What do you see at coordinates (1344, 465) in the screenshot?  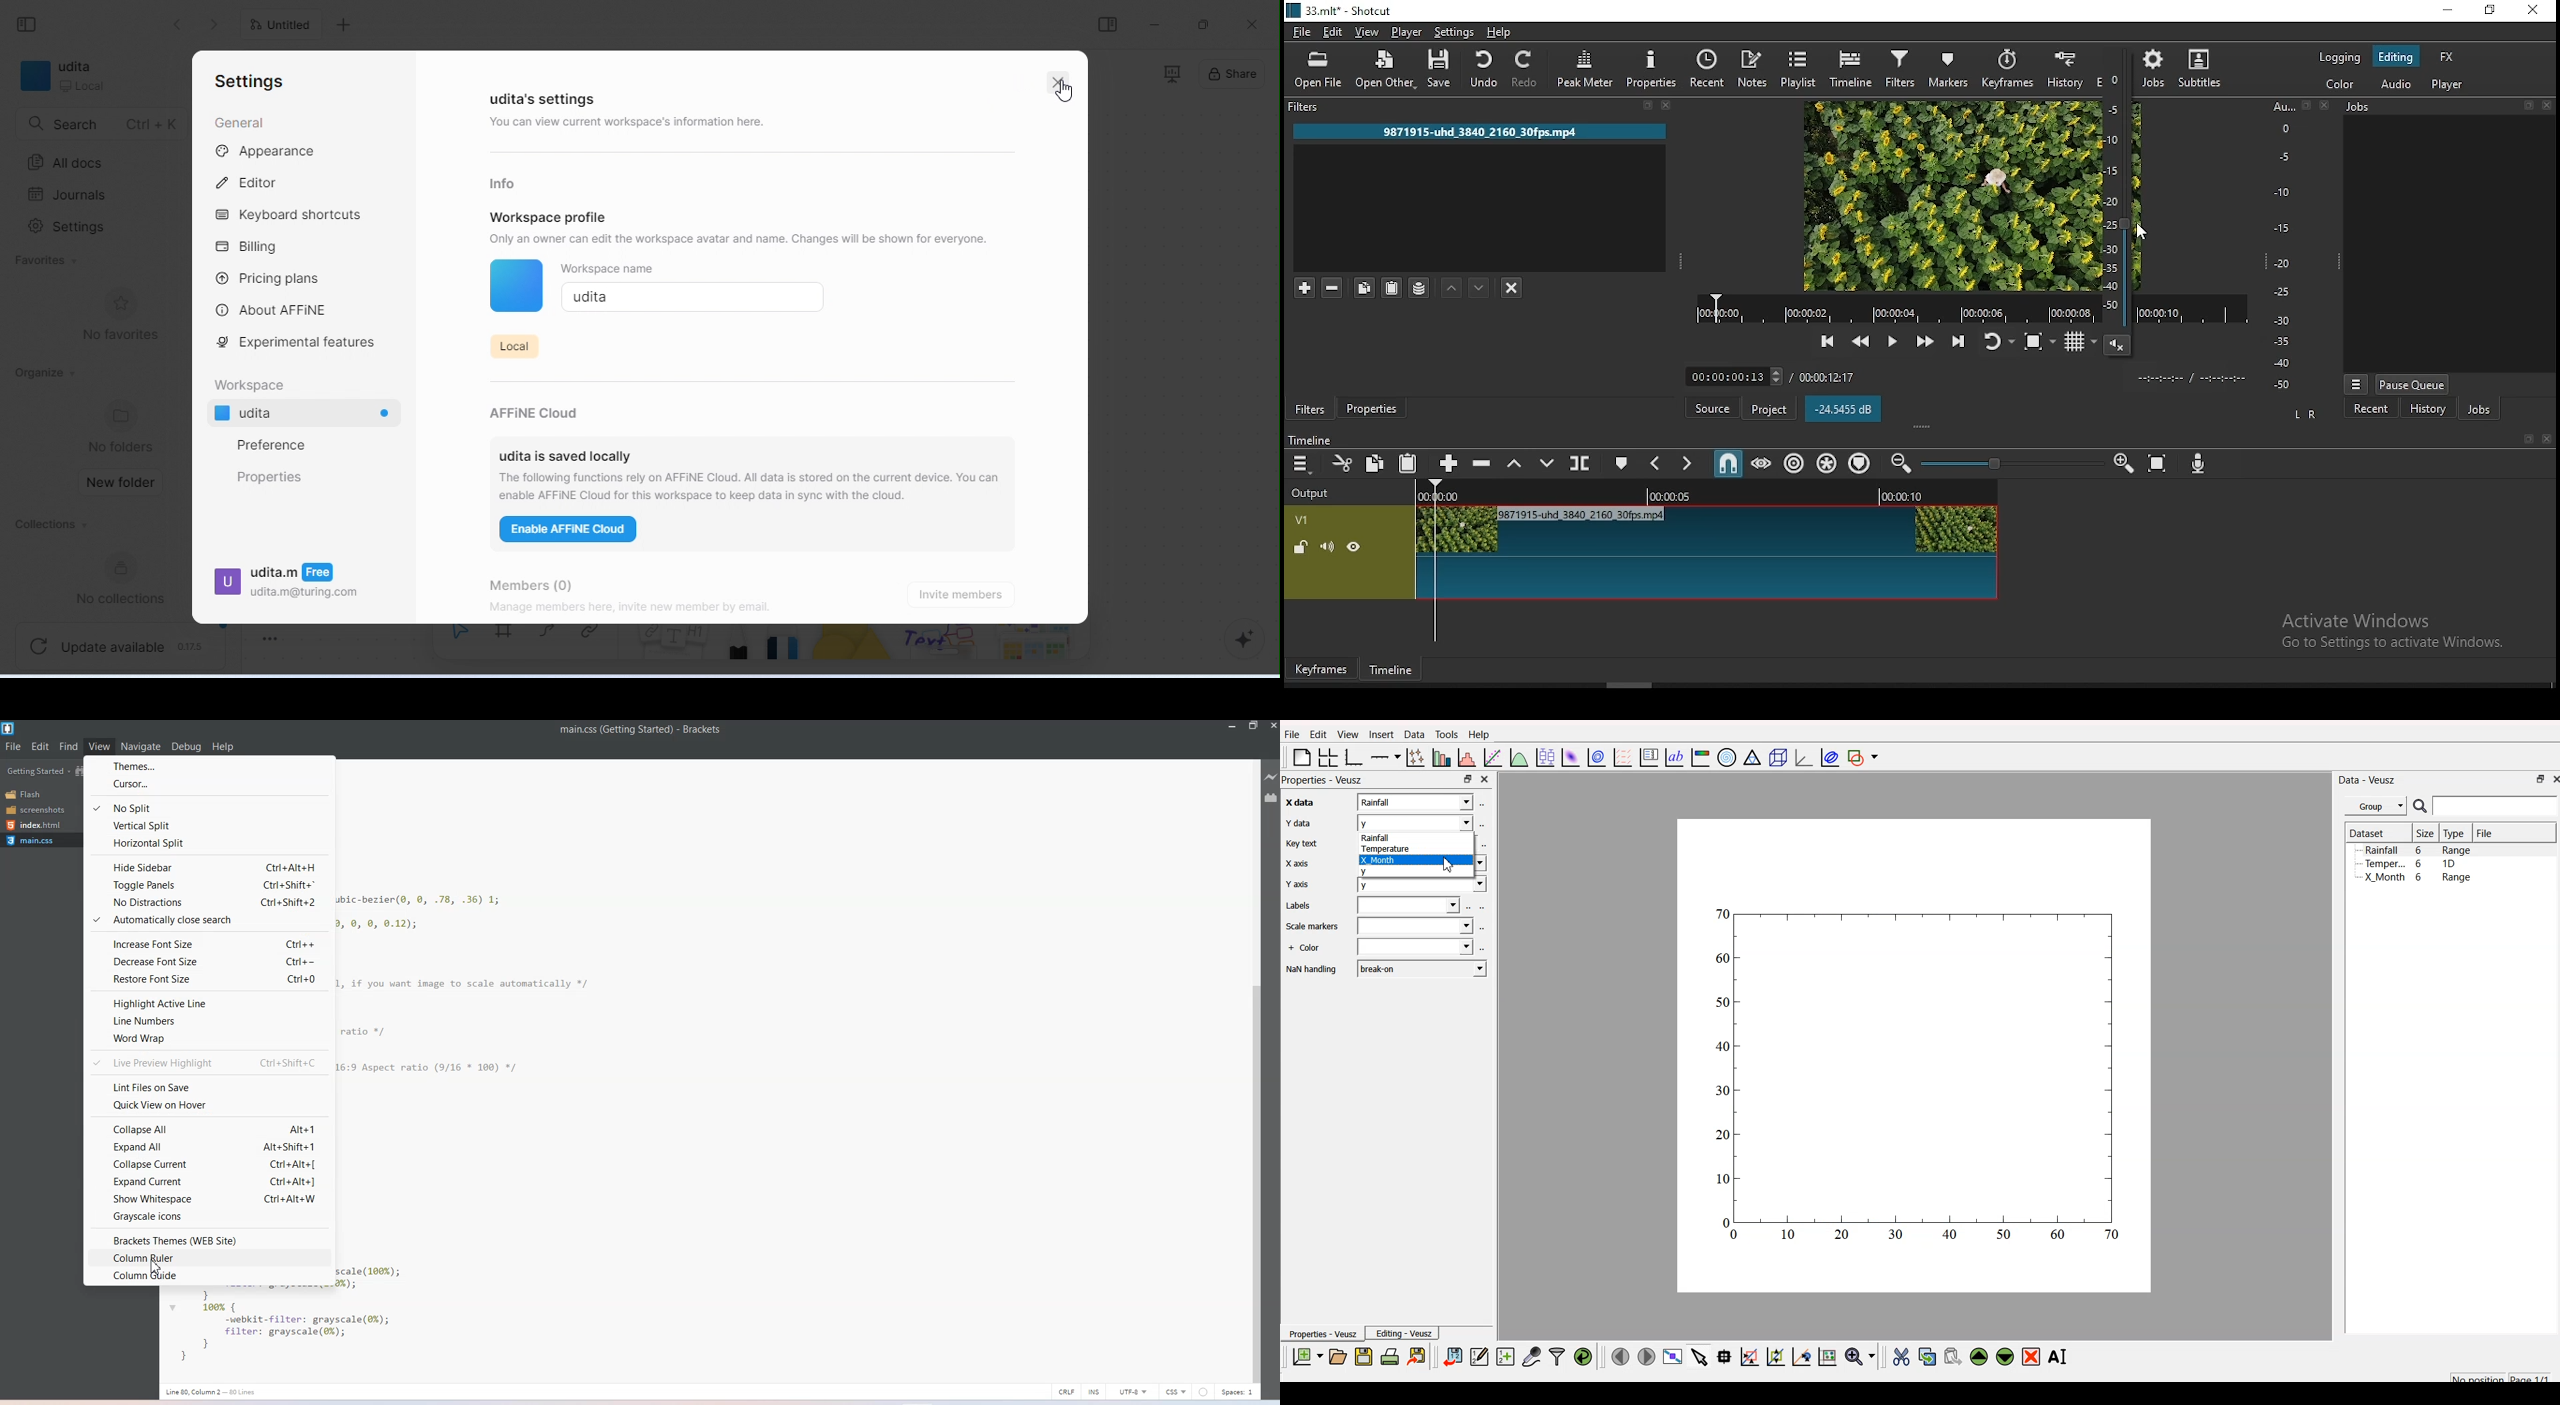 I see `cut` at bounding box center [1344, 465].